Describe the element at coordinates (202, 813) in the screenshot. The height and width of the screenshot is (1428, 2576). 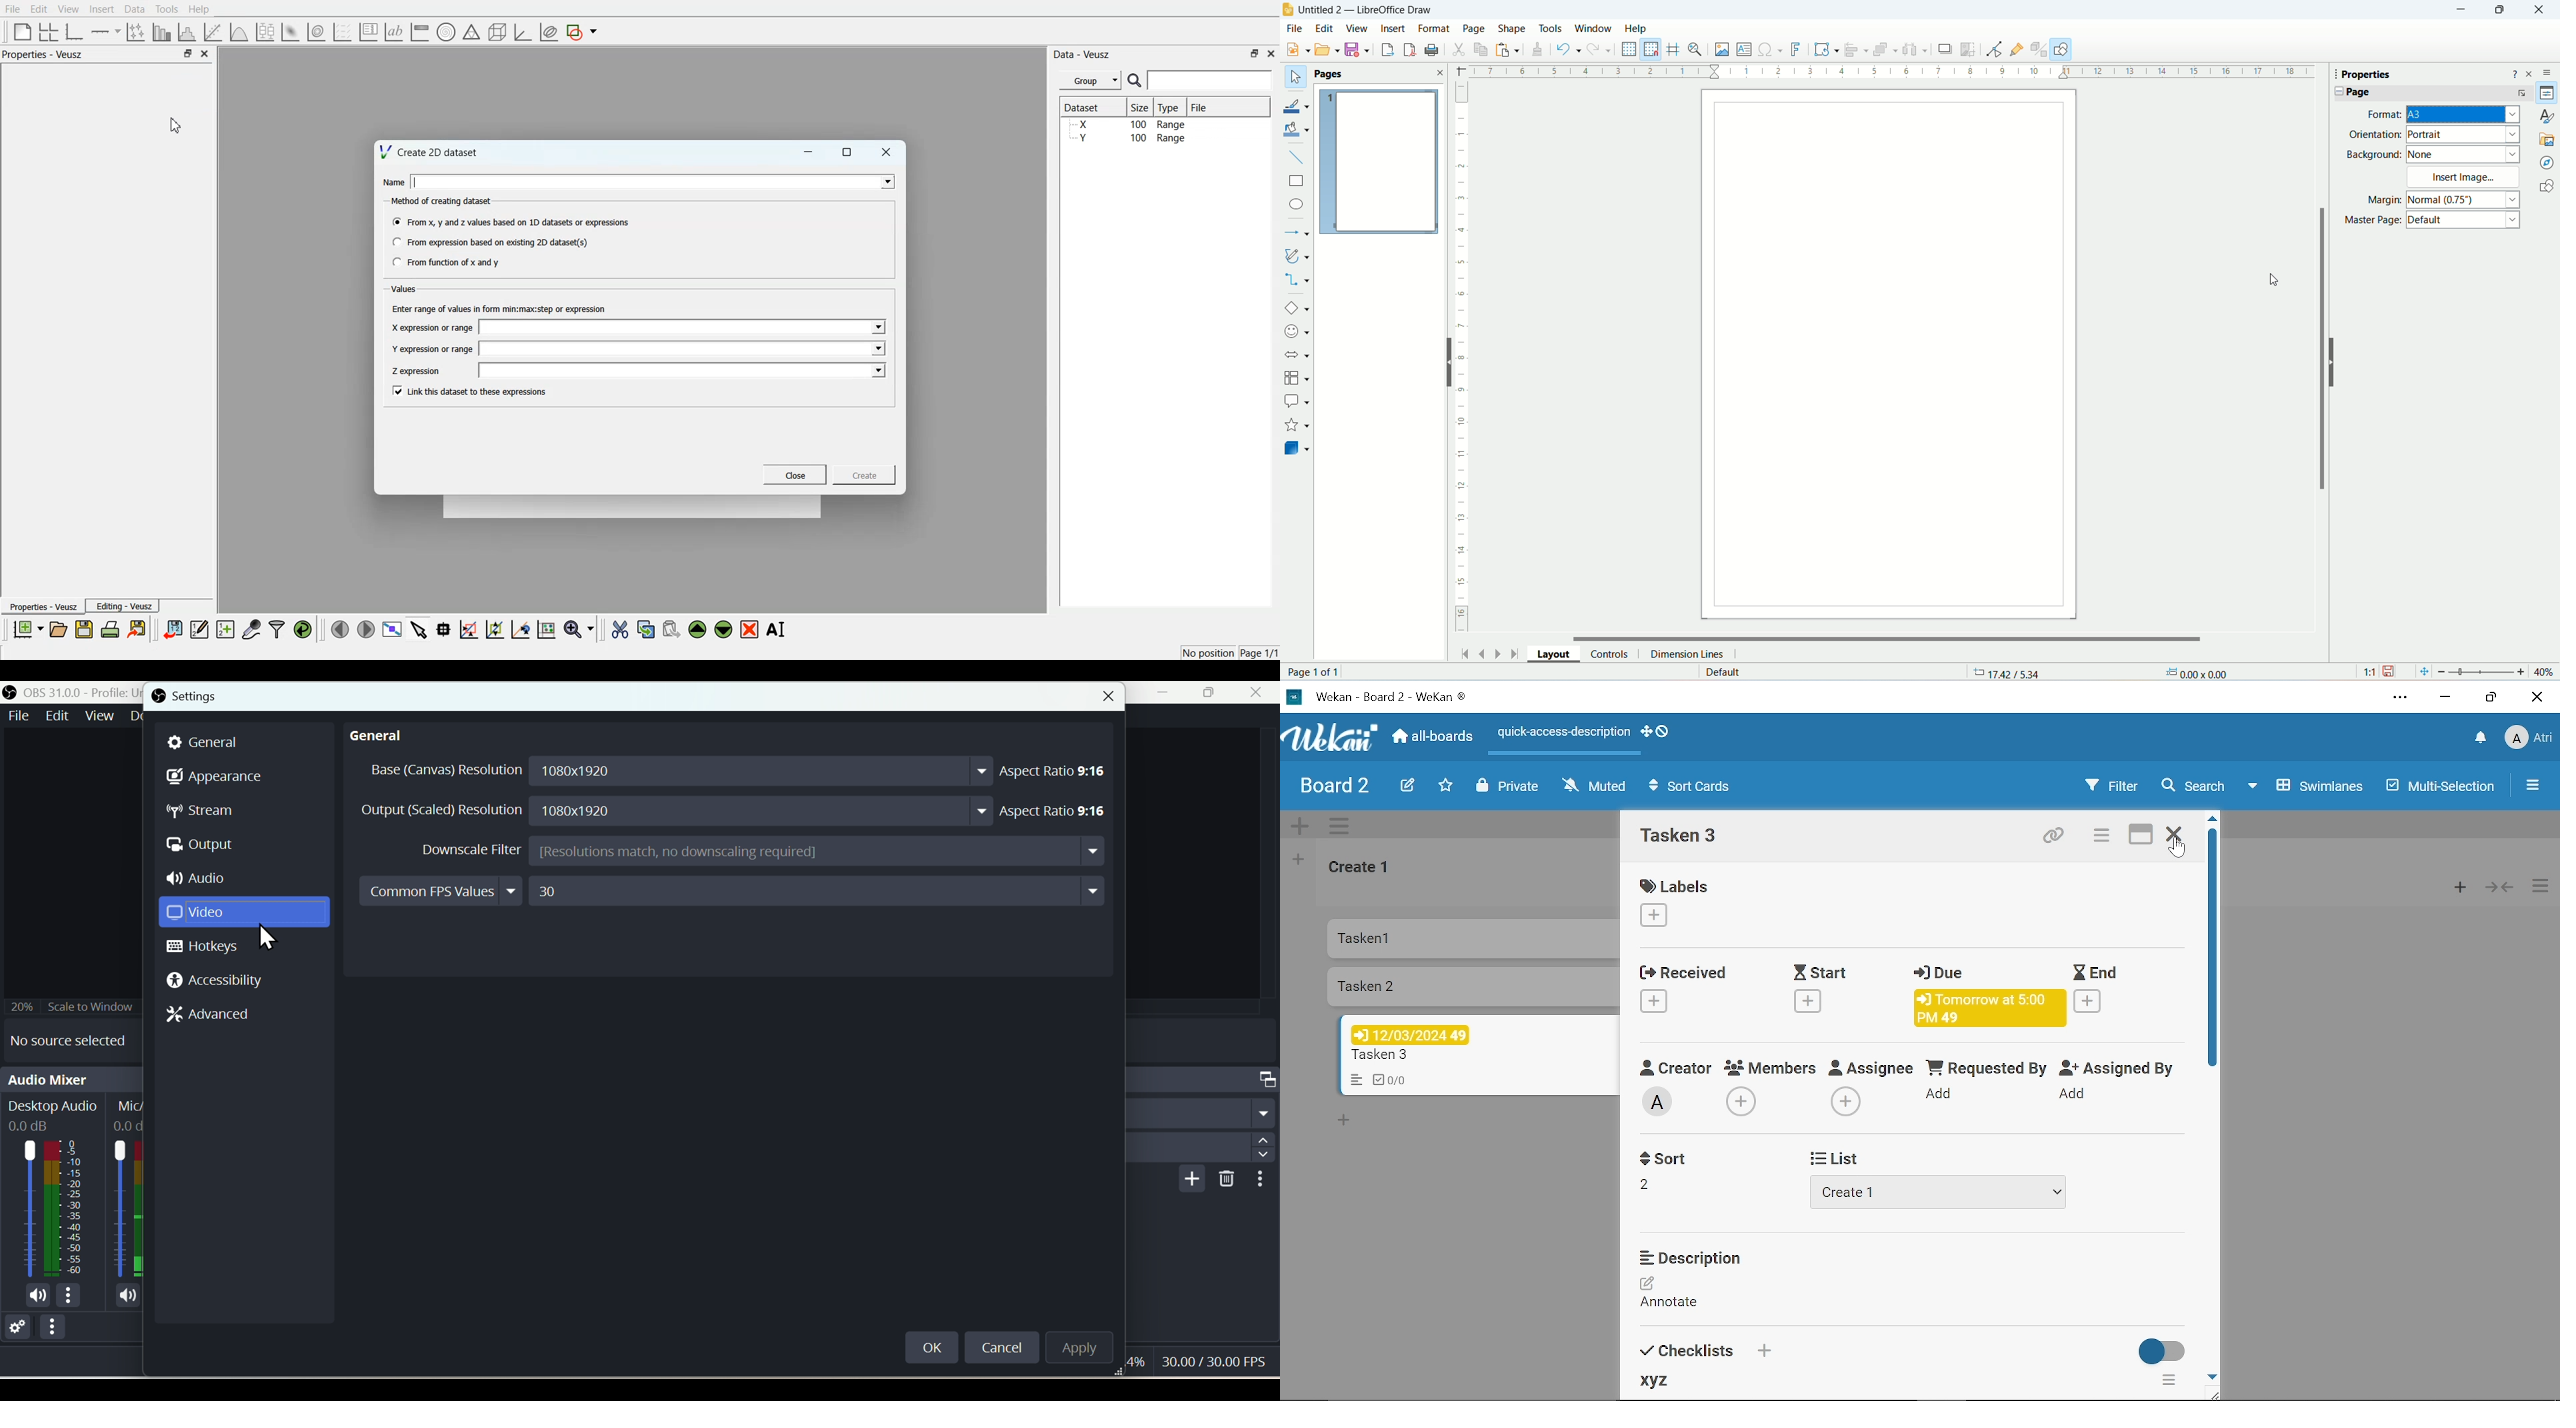
I see `Stream` at that location.